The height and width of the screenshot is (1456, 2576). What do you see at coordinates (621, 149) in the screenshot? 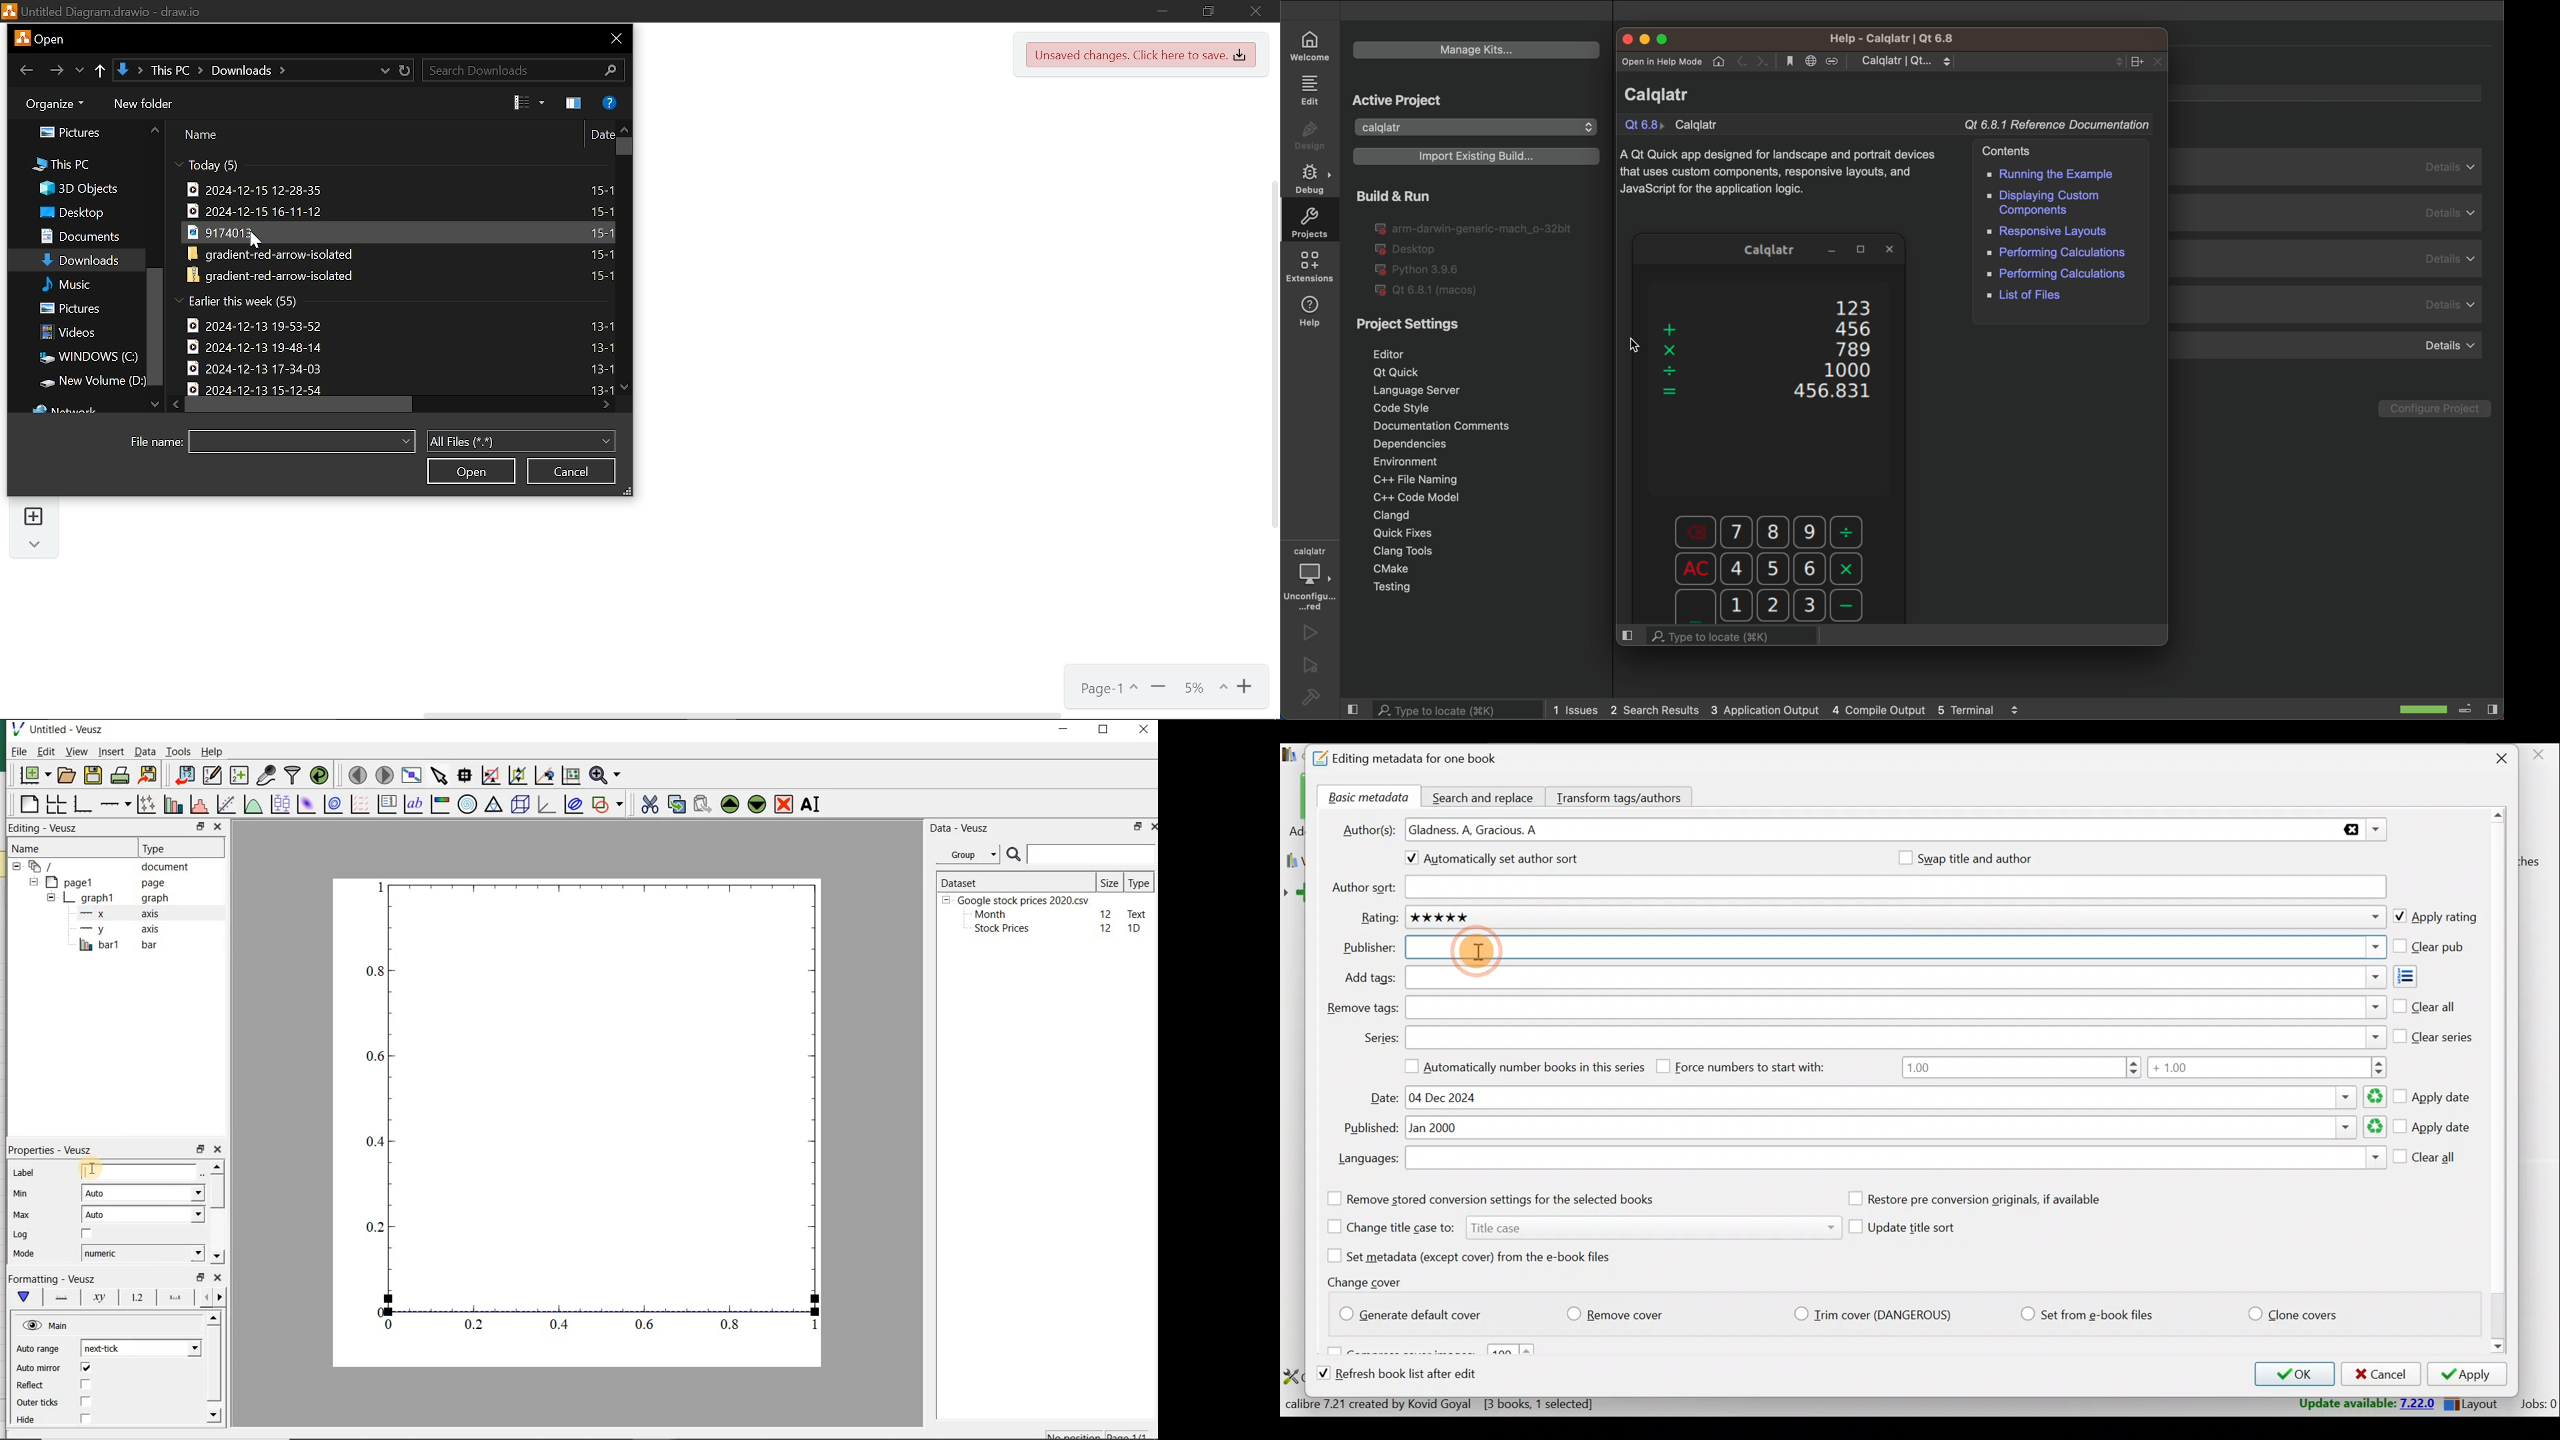
I see `Vertical scroll bar for files` at bounding box center [621, 149].